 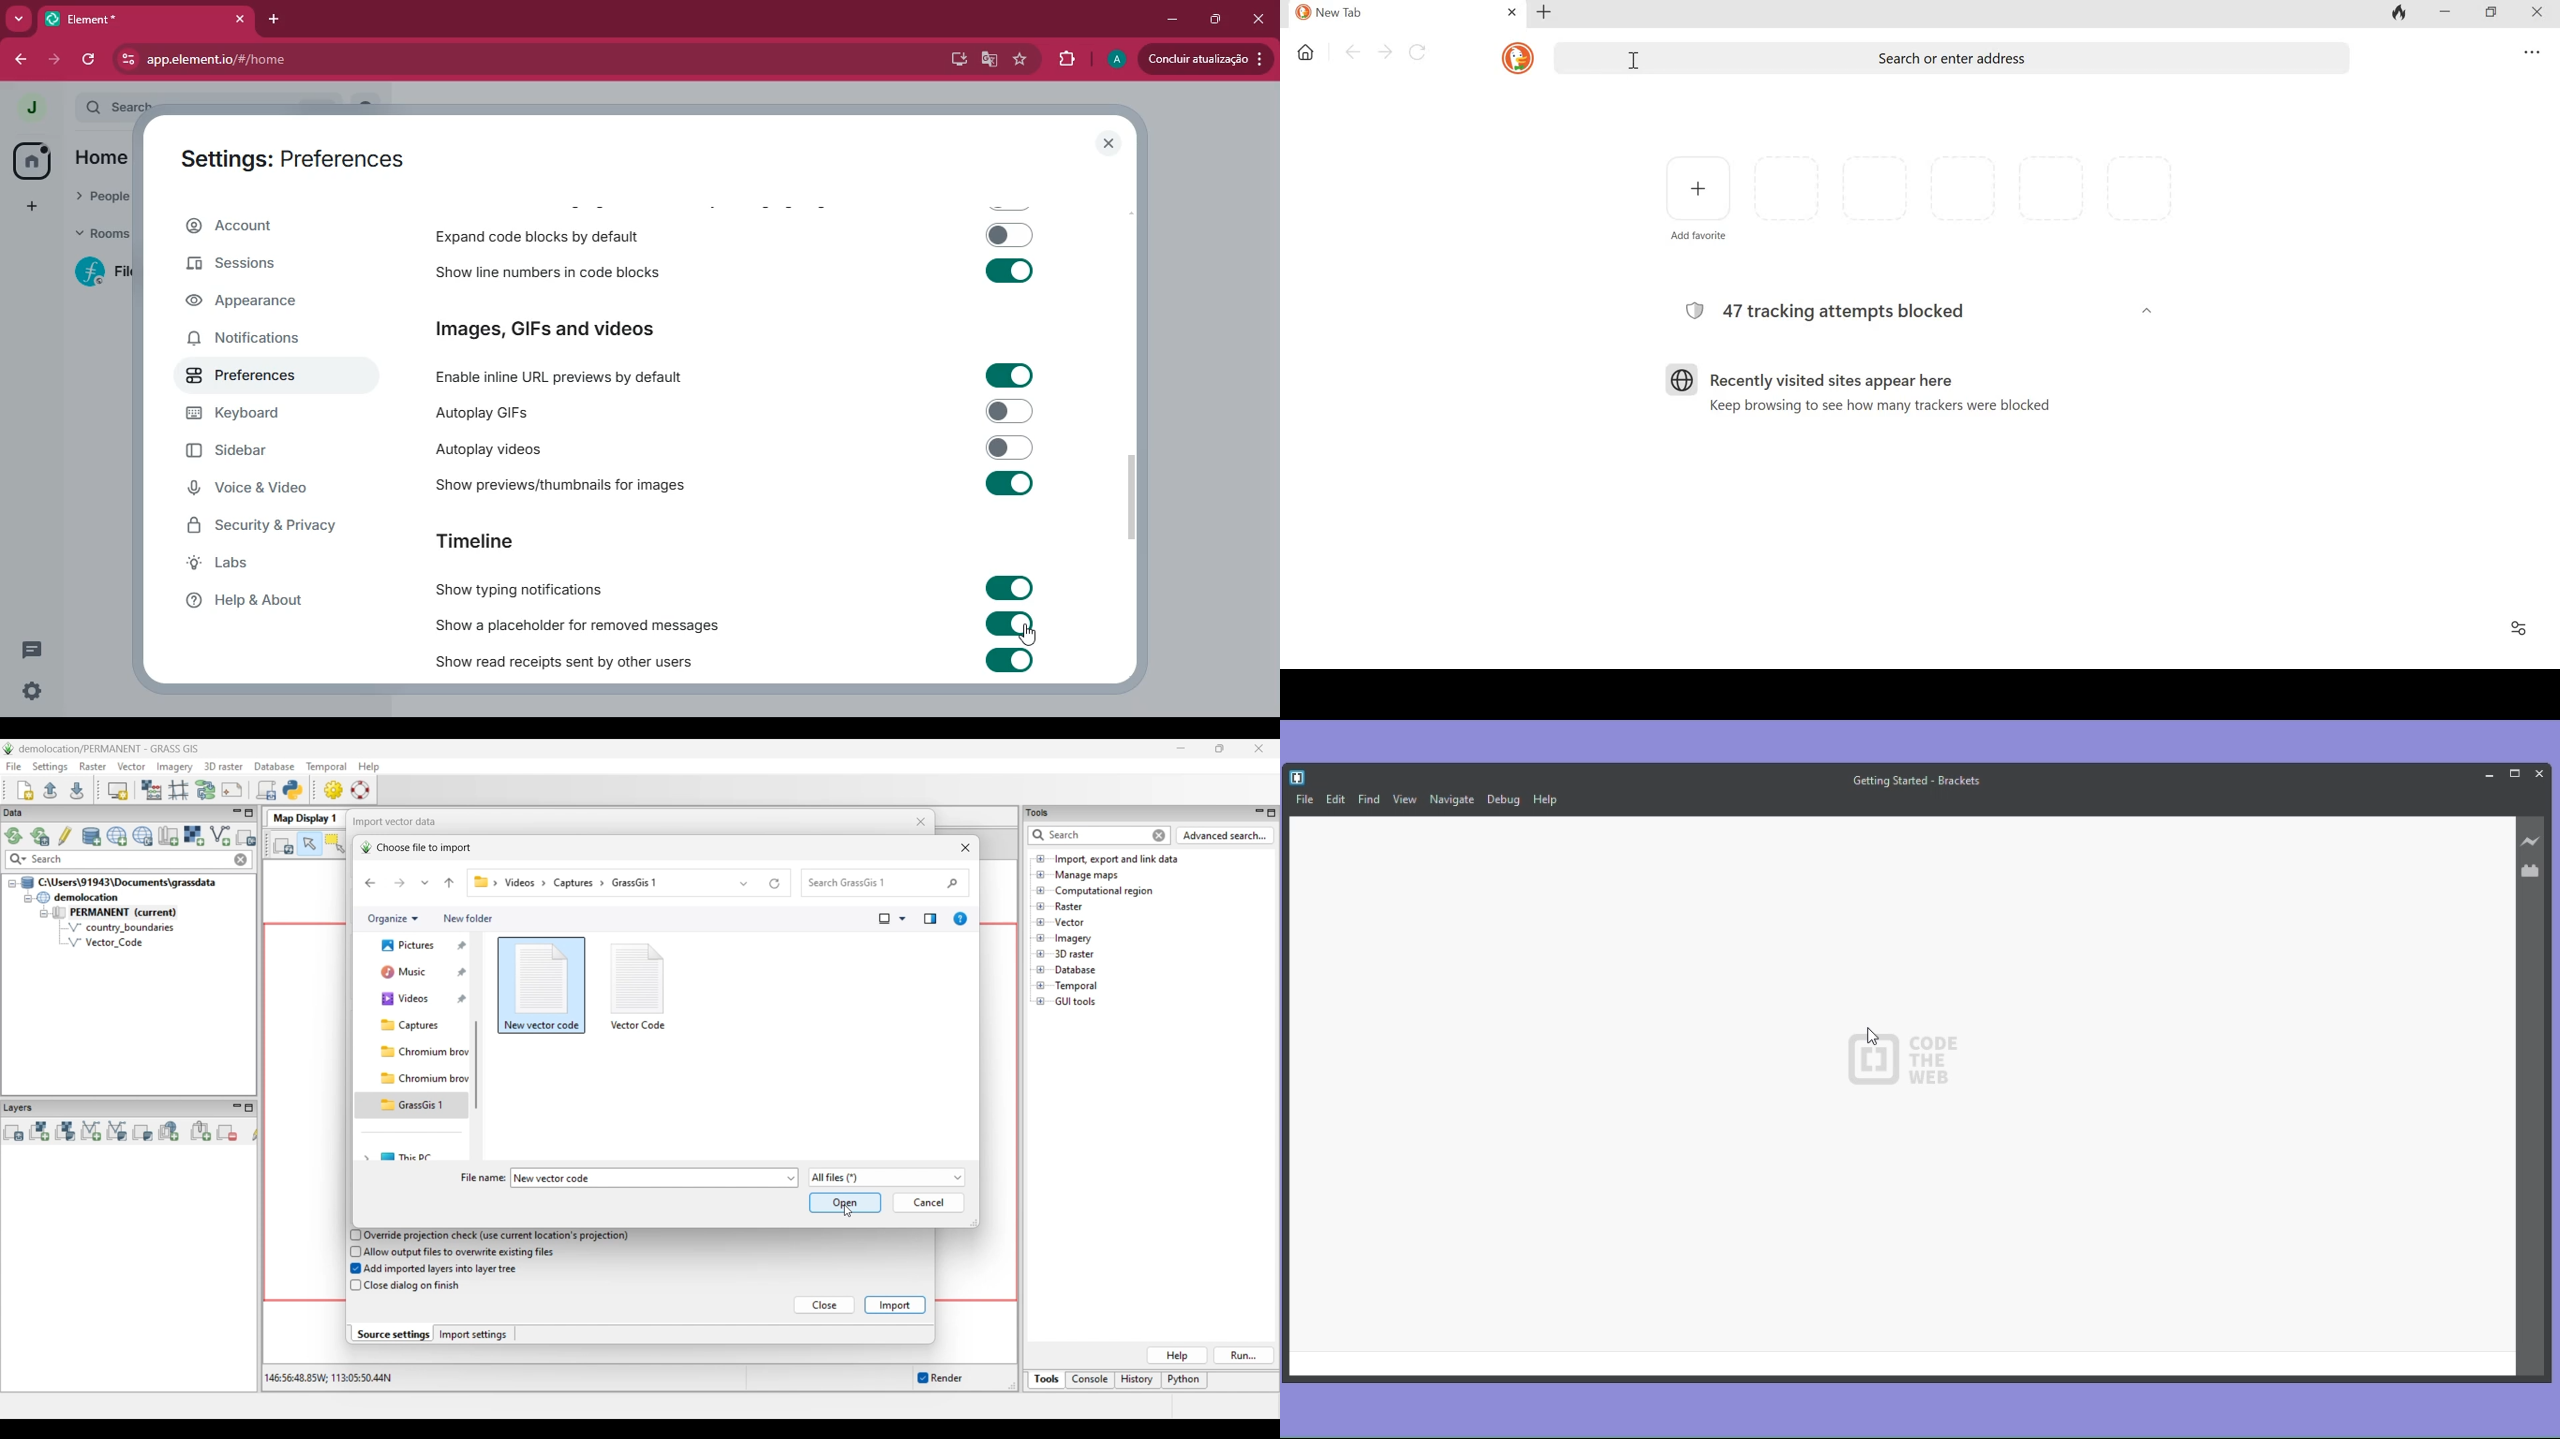 I want to click on quick settings, so click(x=32, y=691).